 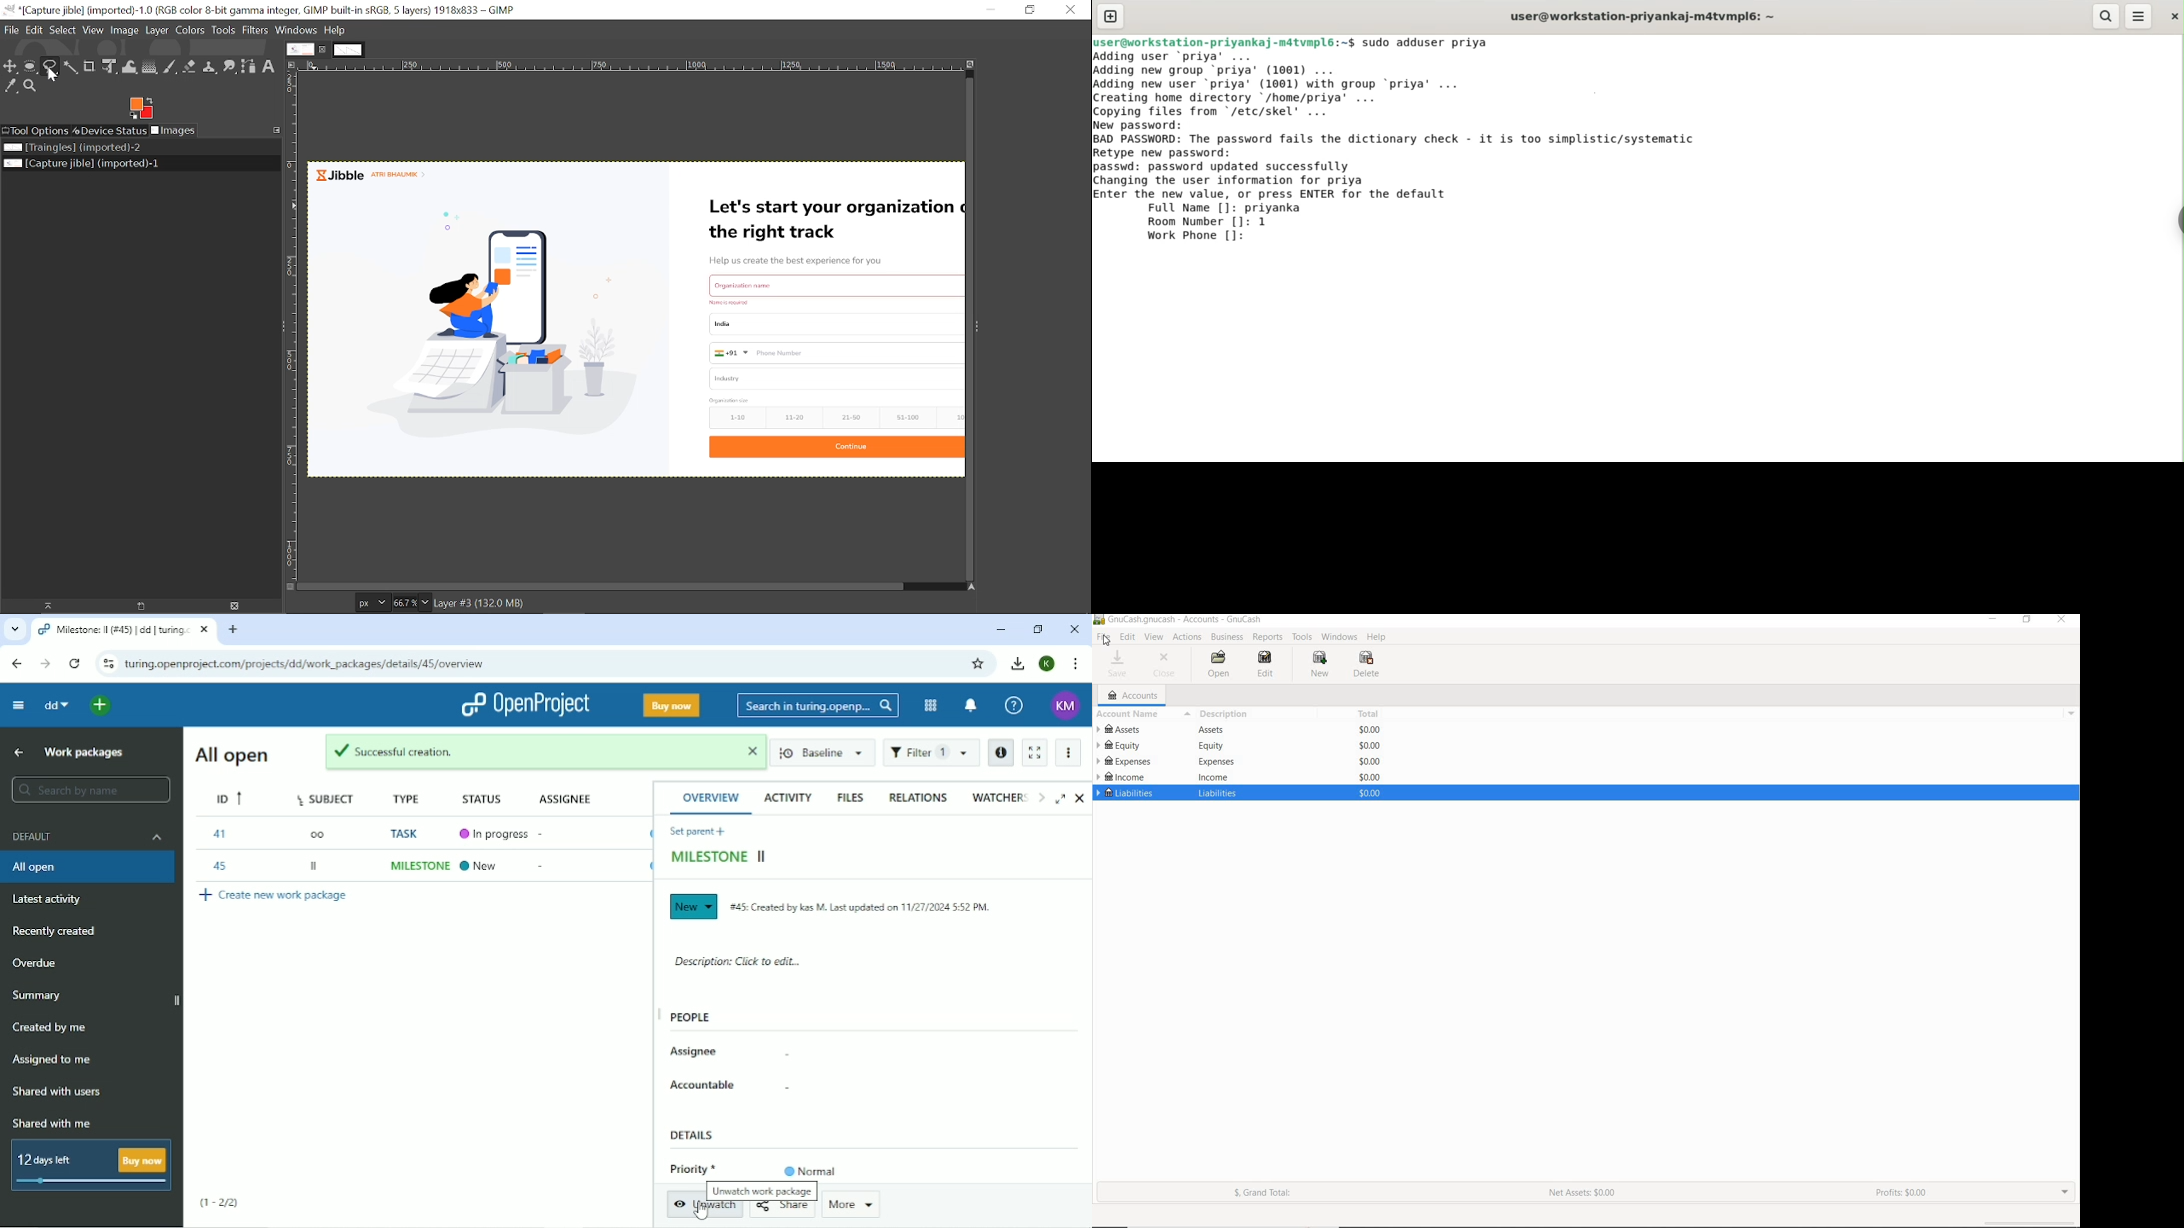 What do you see at coordinates (371, 604) in the screenshot?
I see `Current image units` at bounding box center [371, 604].